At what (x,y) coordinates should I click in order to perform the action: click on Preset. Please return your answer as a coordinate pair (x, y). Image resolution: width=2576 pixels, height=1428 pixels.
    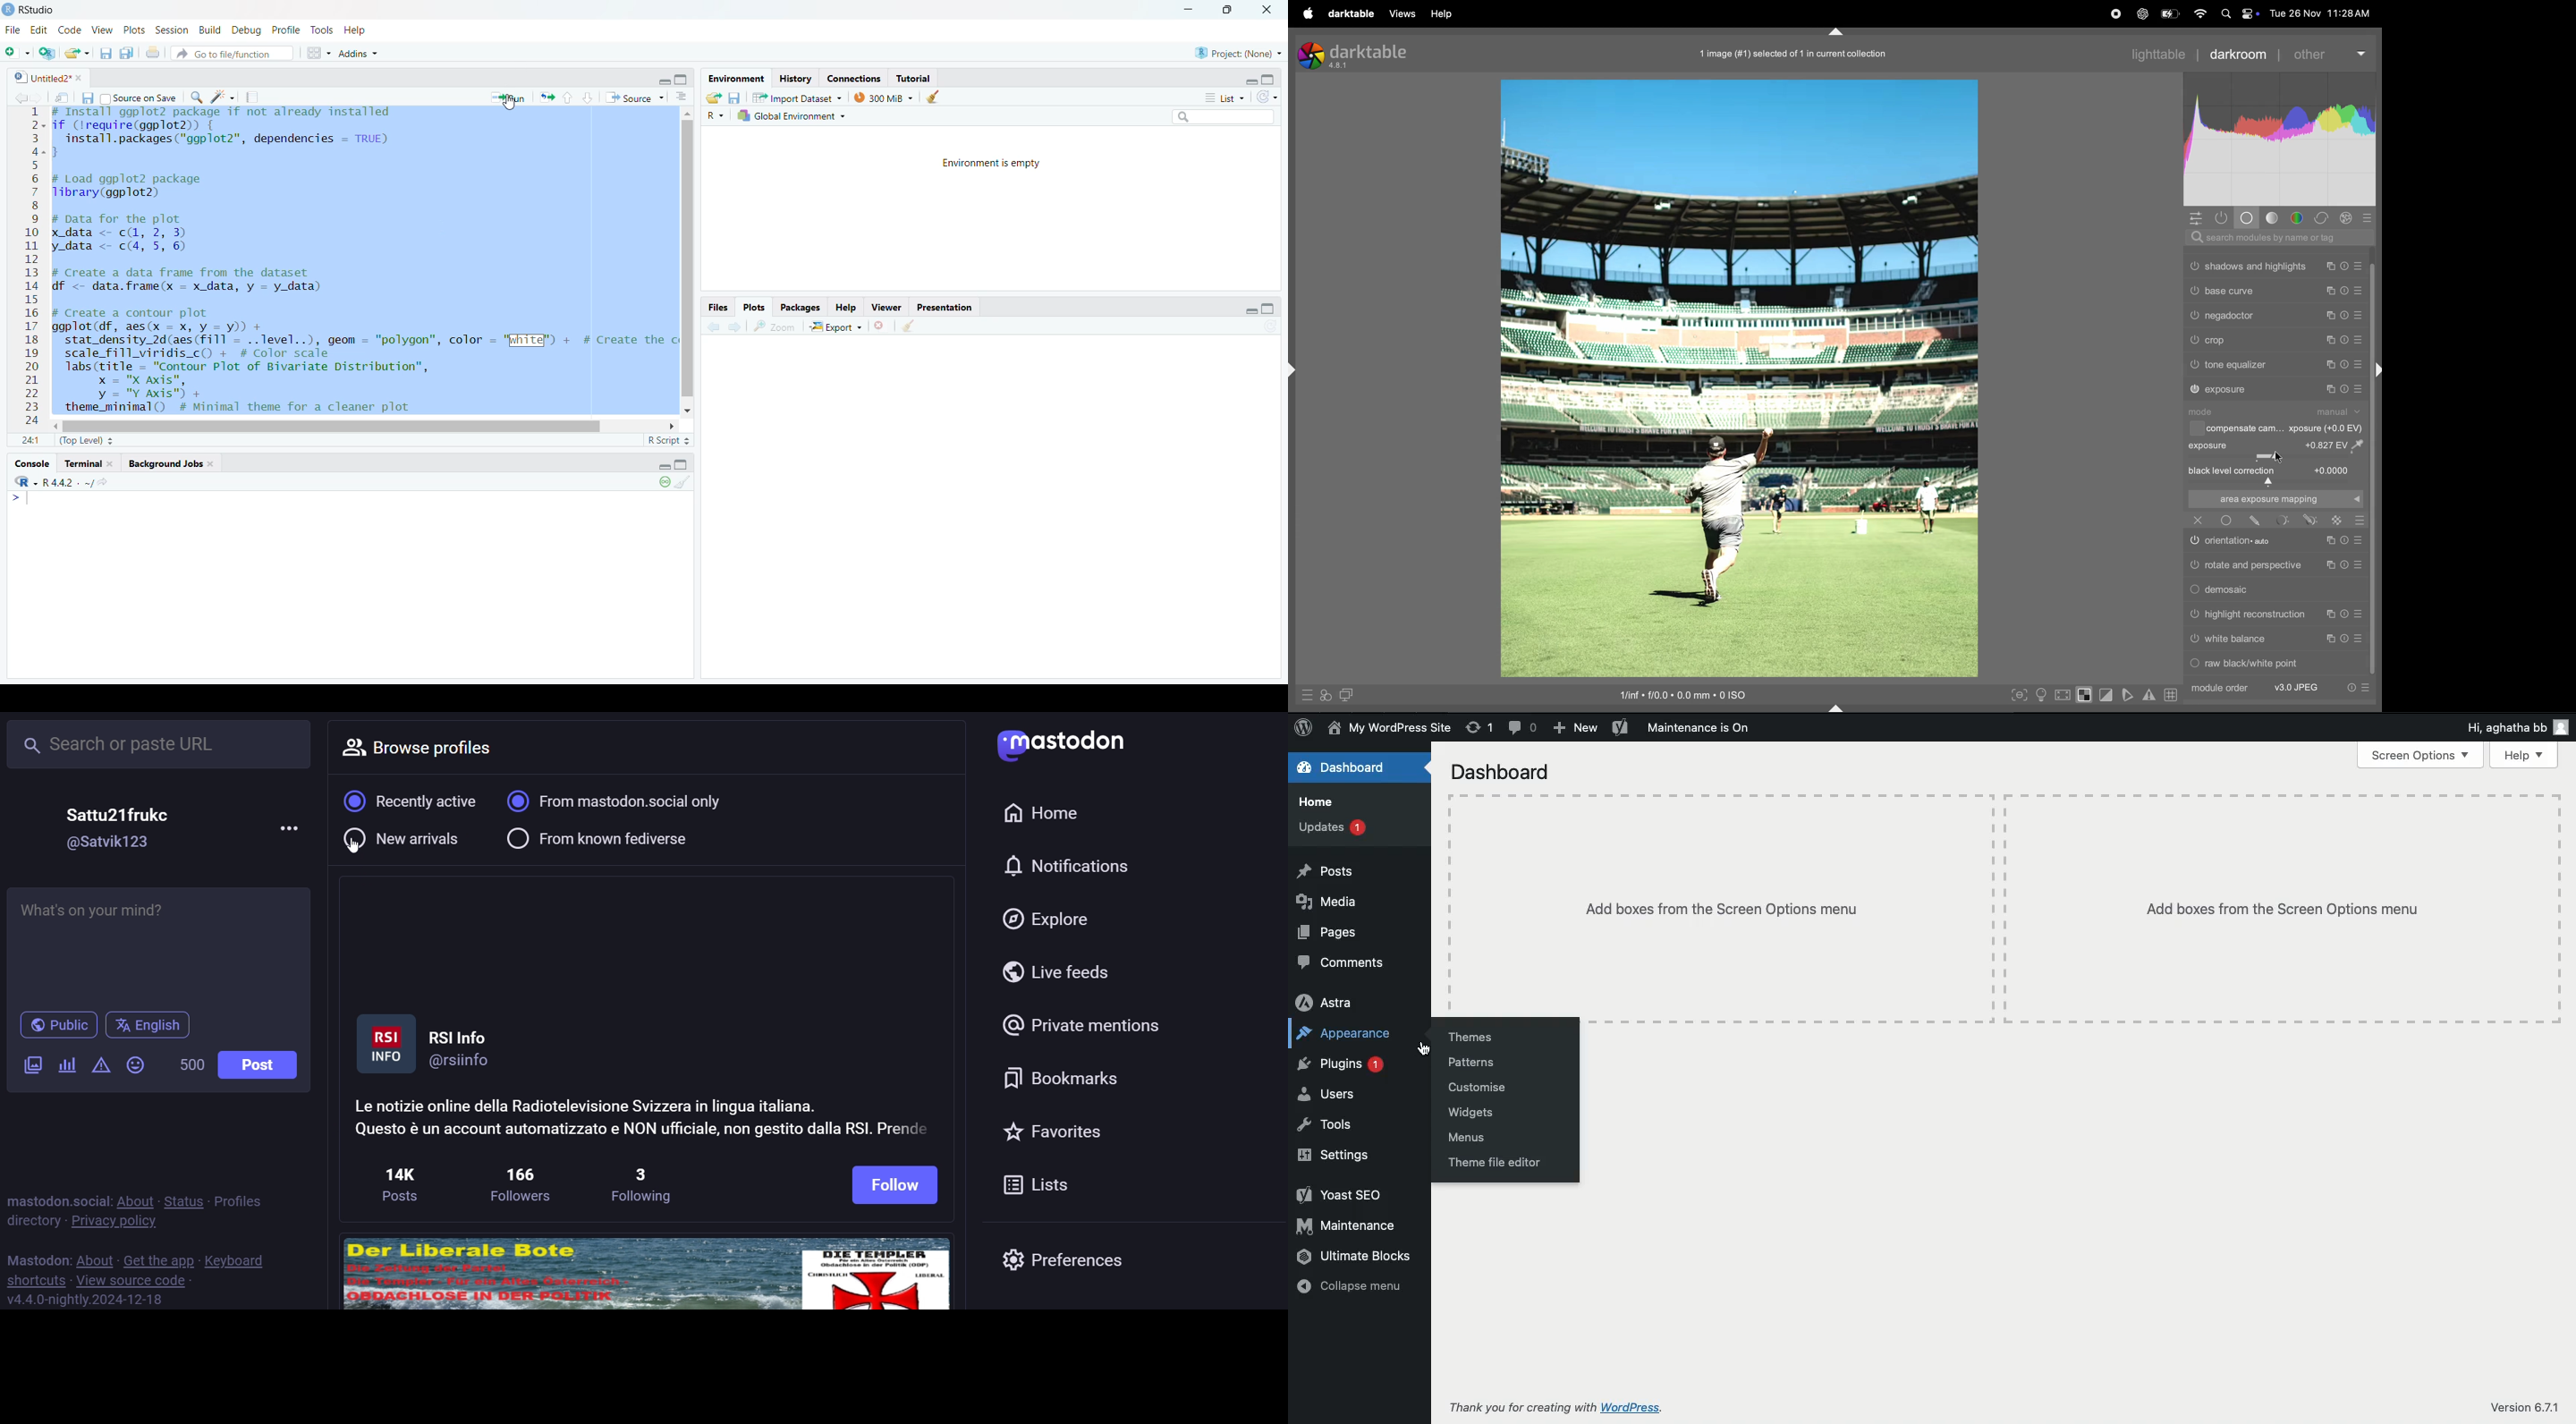
    Looking at the image, I should click on (2362, 639).